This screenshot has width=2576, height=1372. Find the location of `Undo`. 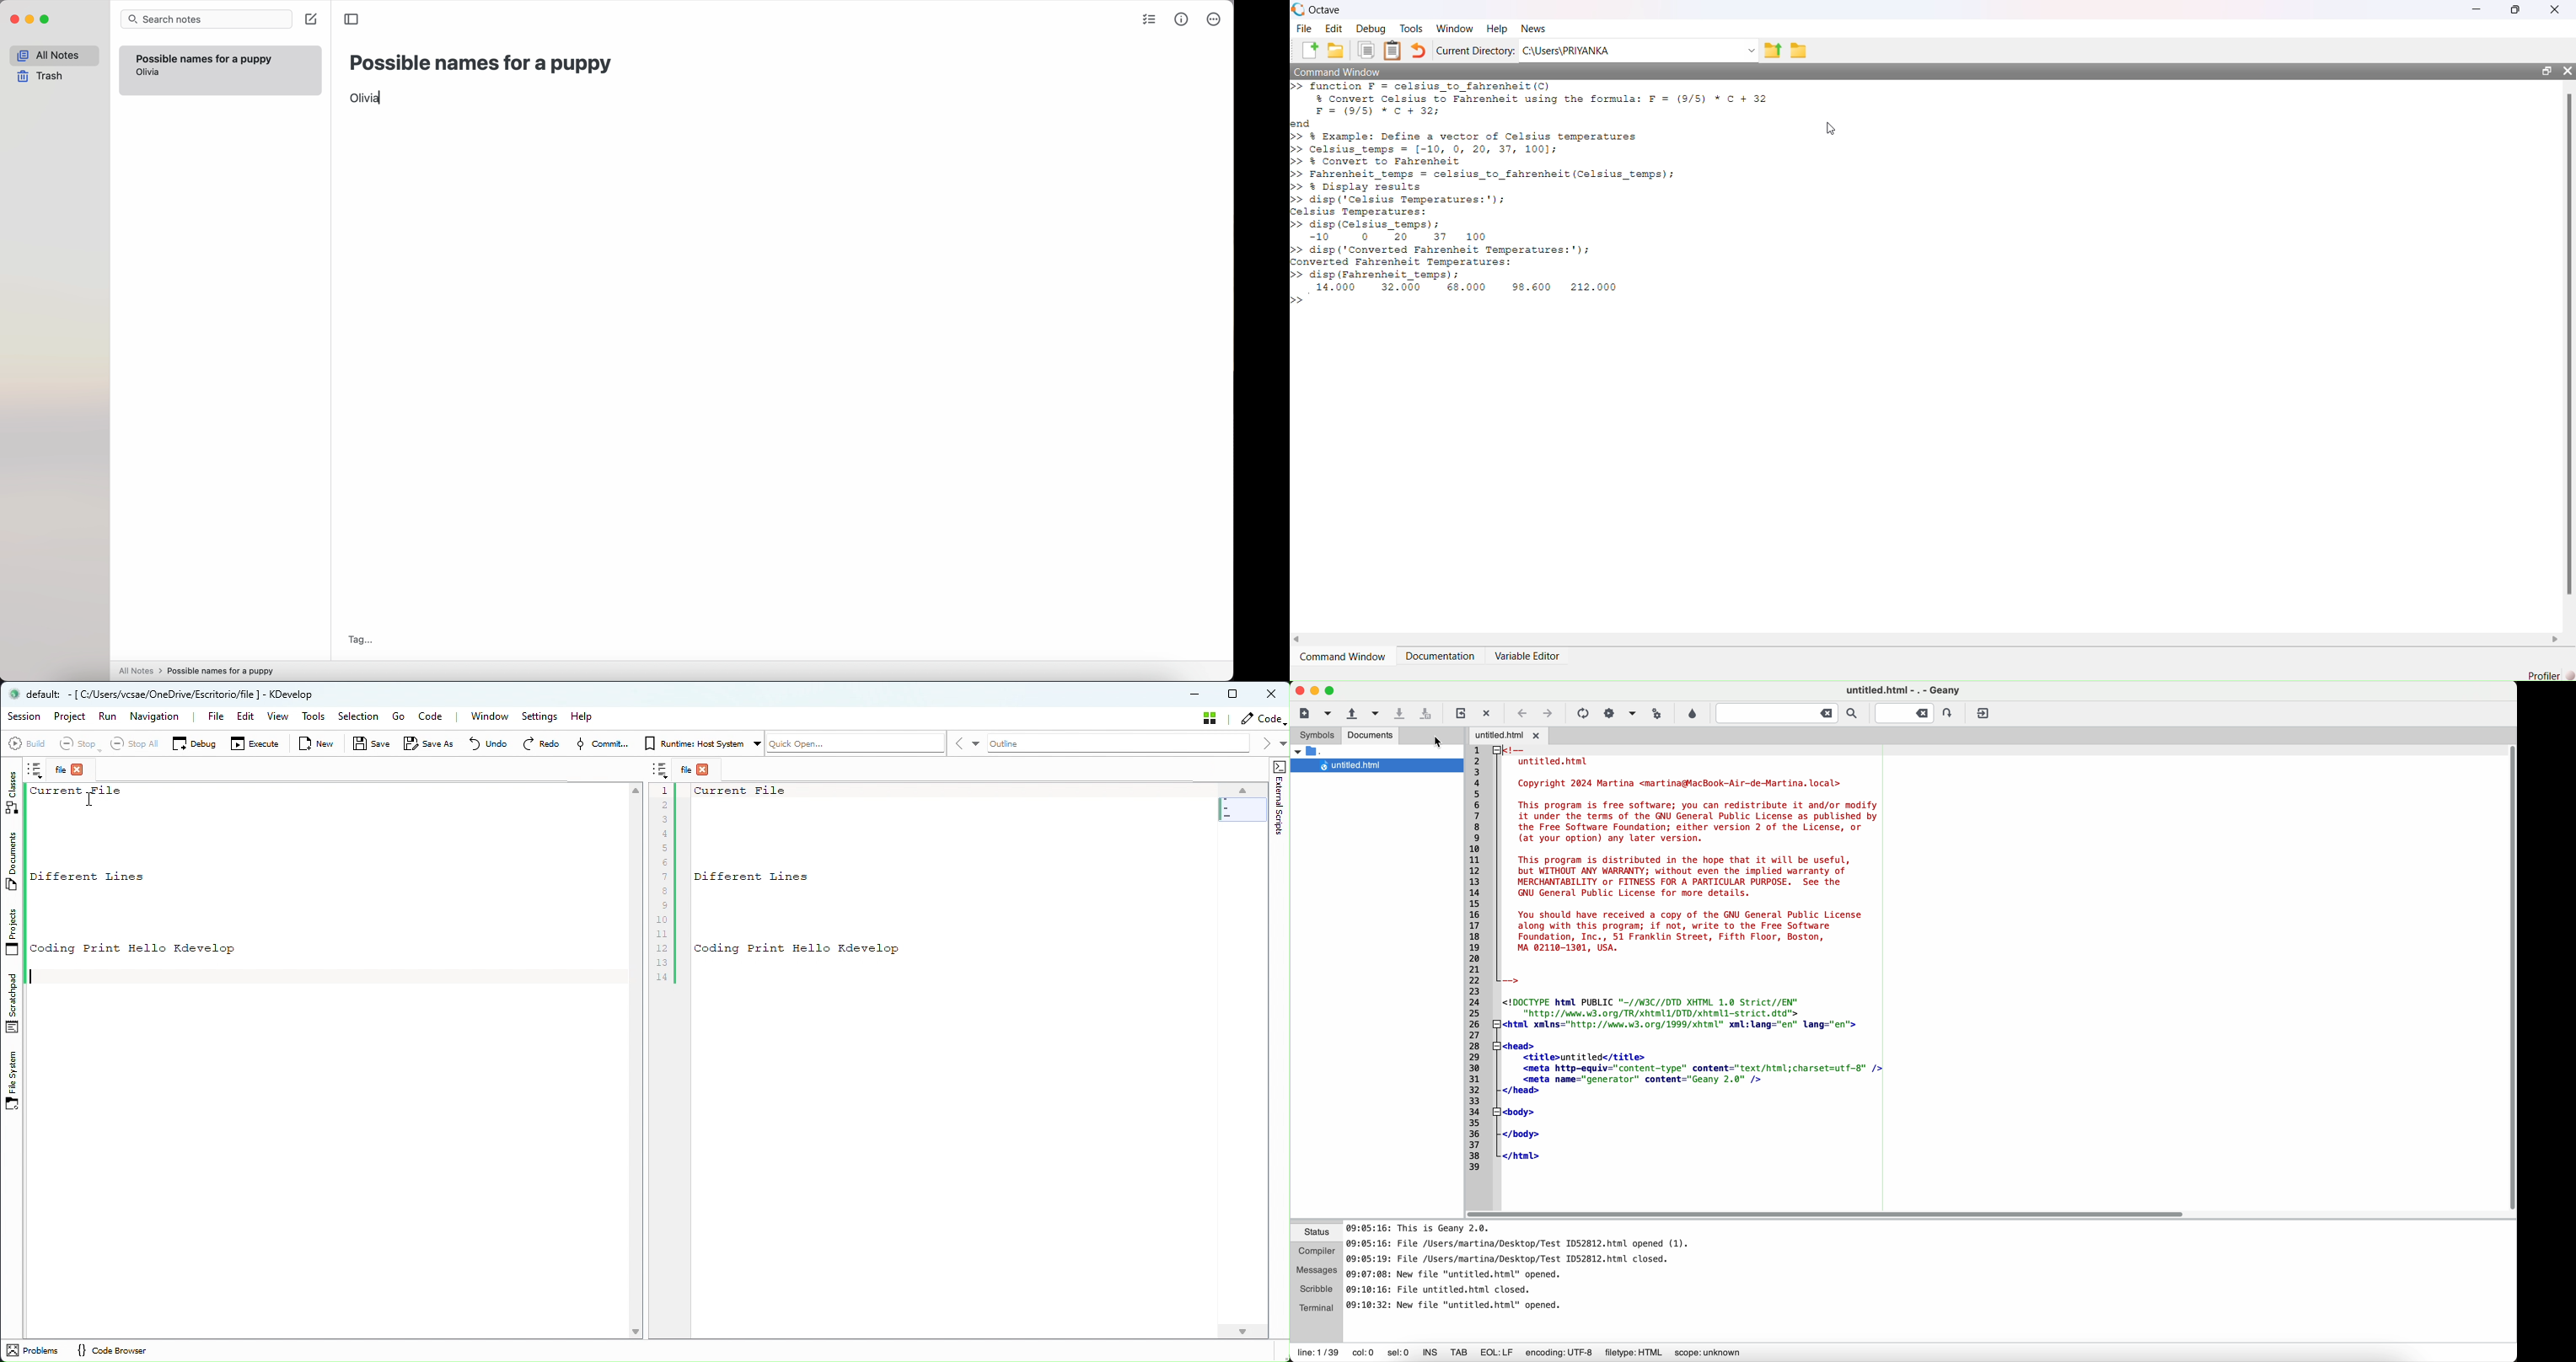

Undo is located at coordinates (490, 745).